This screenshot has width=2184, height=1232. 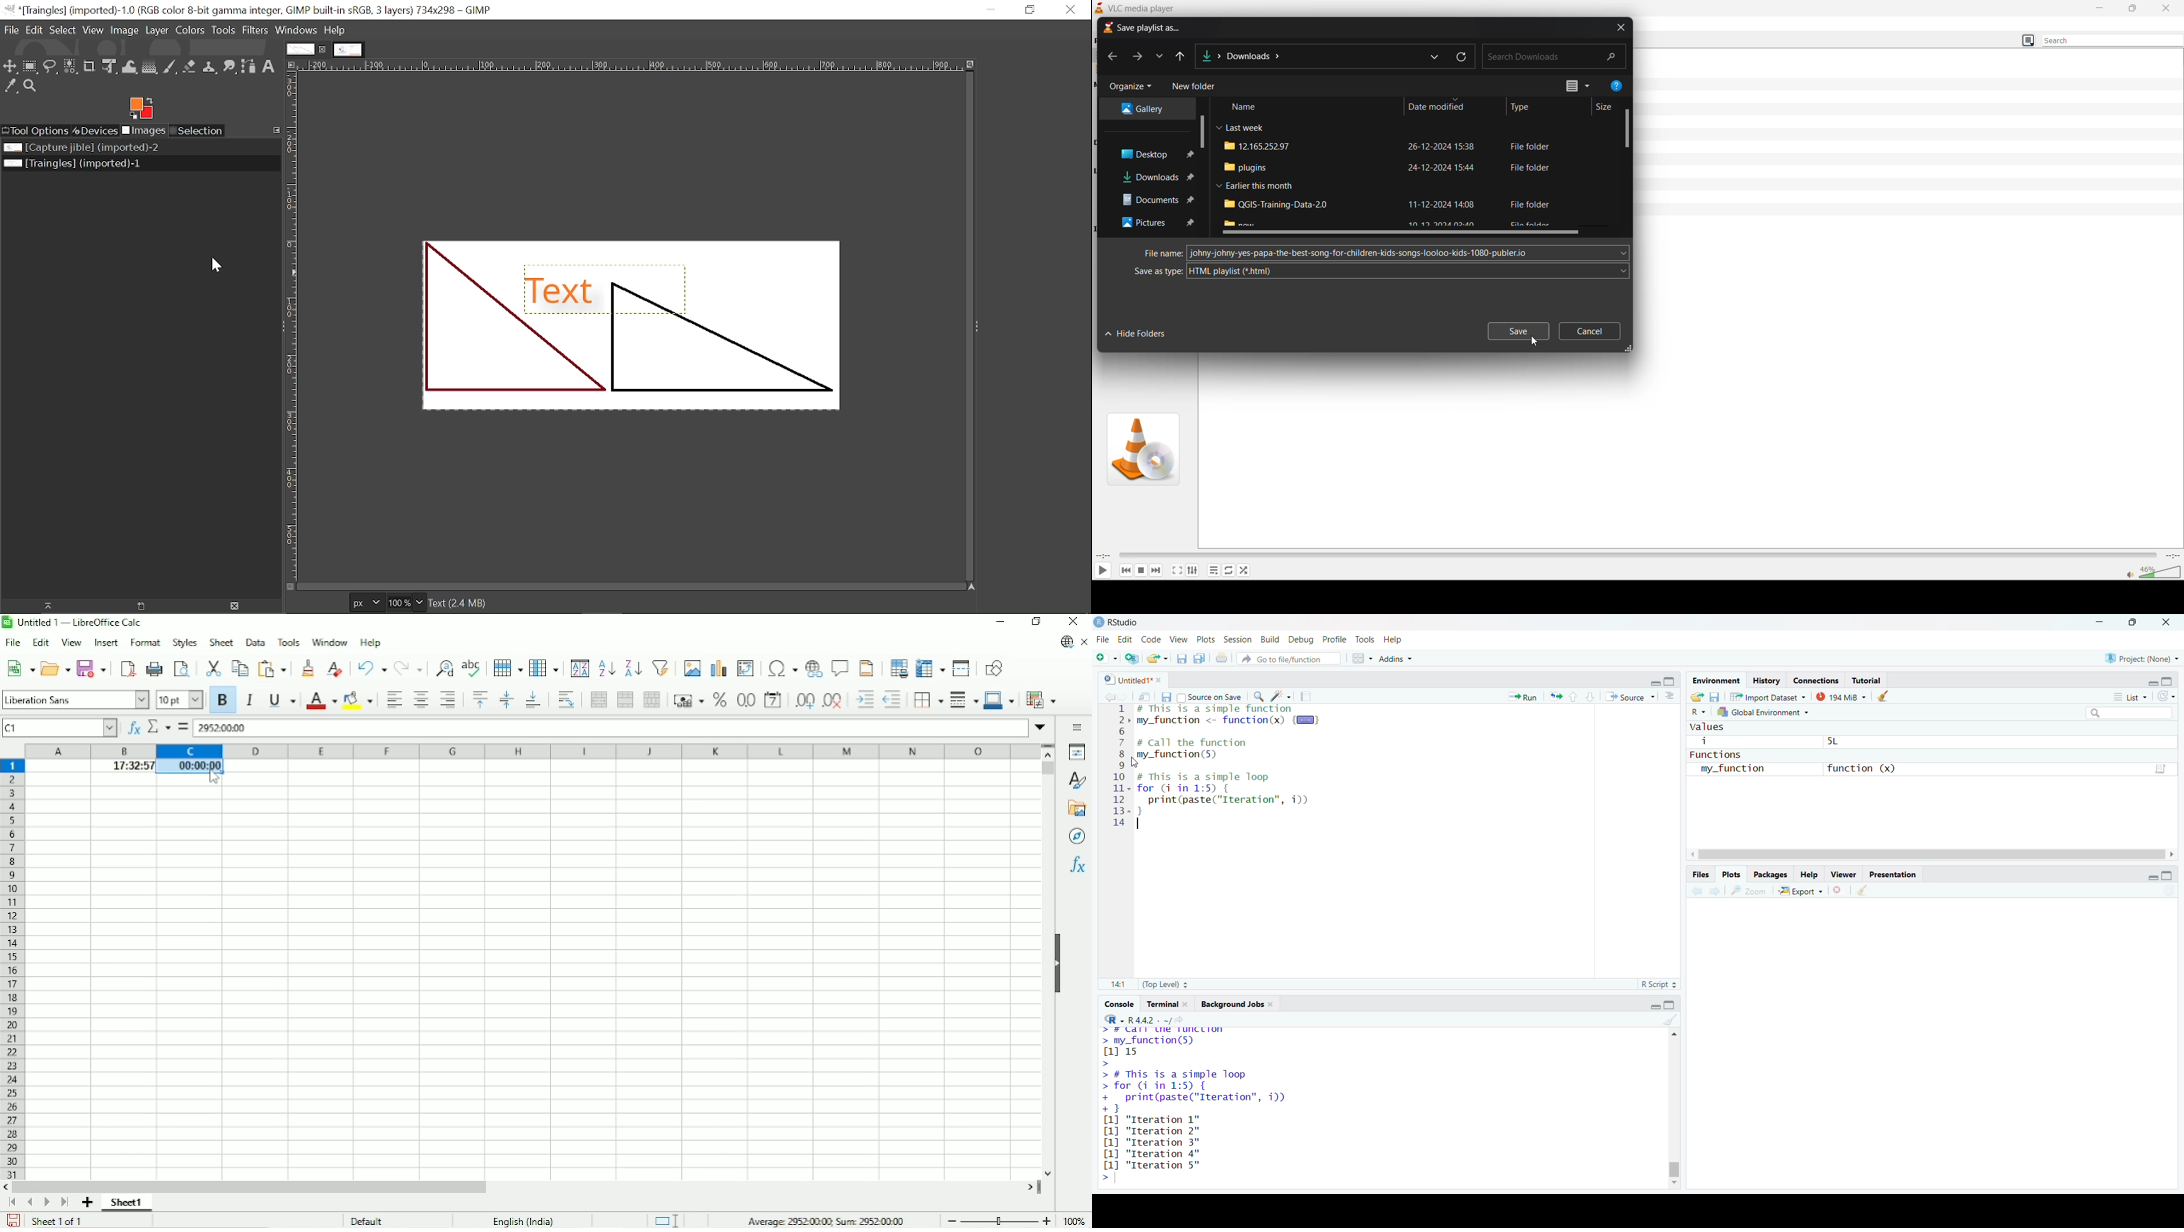 I want to click on packages, so click(x=1772, y=874).